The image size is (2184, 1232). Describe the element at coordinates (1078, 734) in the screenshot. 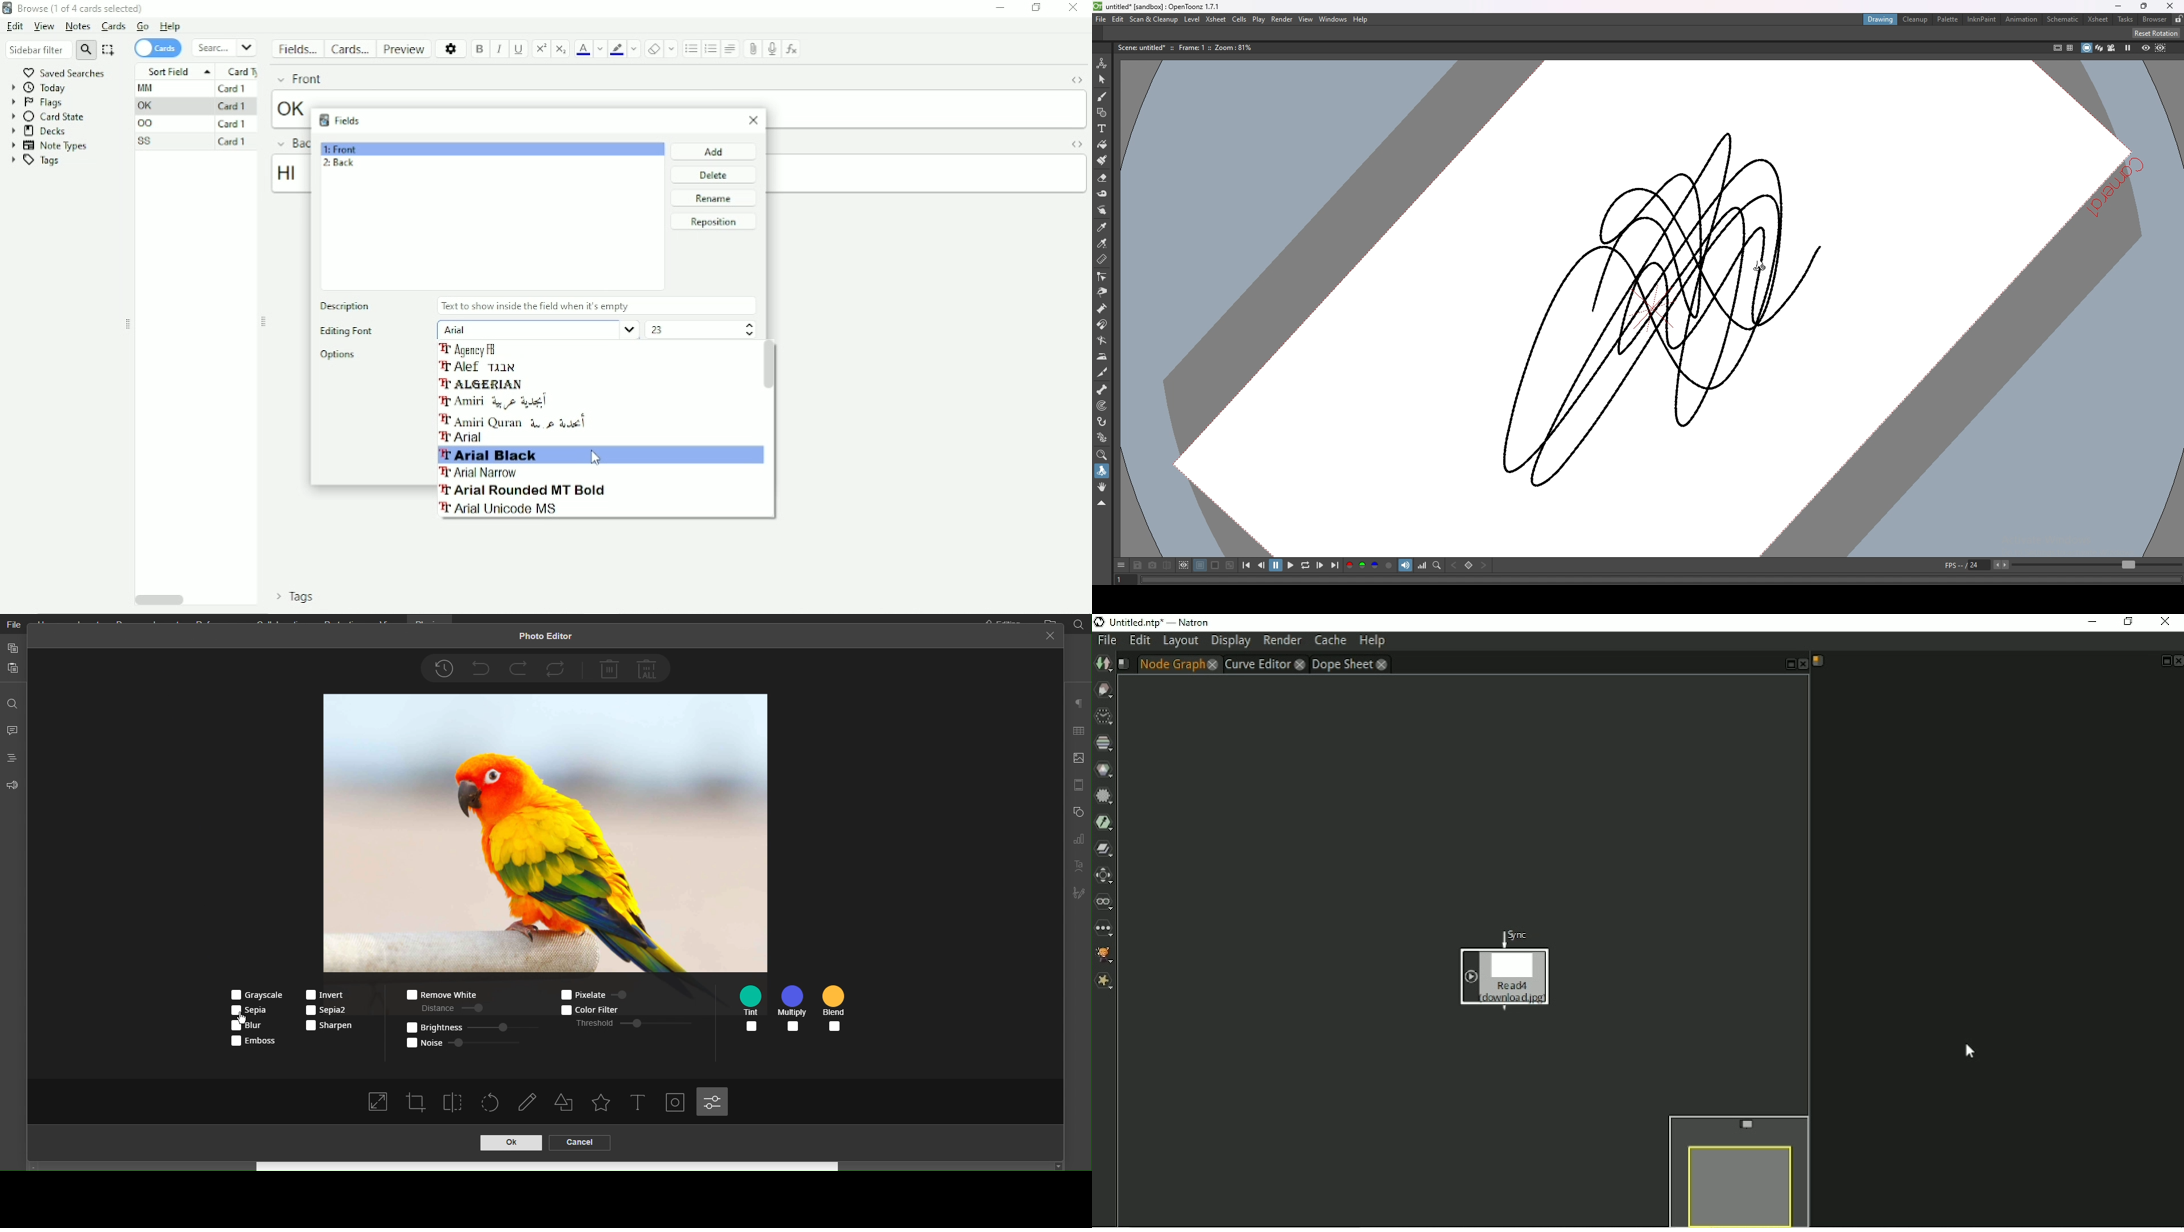

I see `Table Settings` at that location.